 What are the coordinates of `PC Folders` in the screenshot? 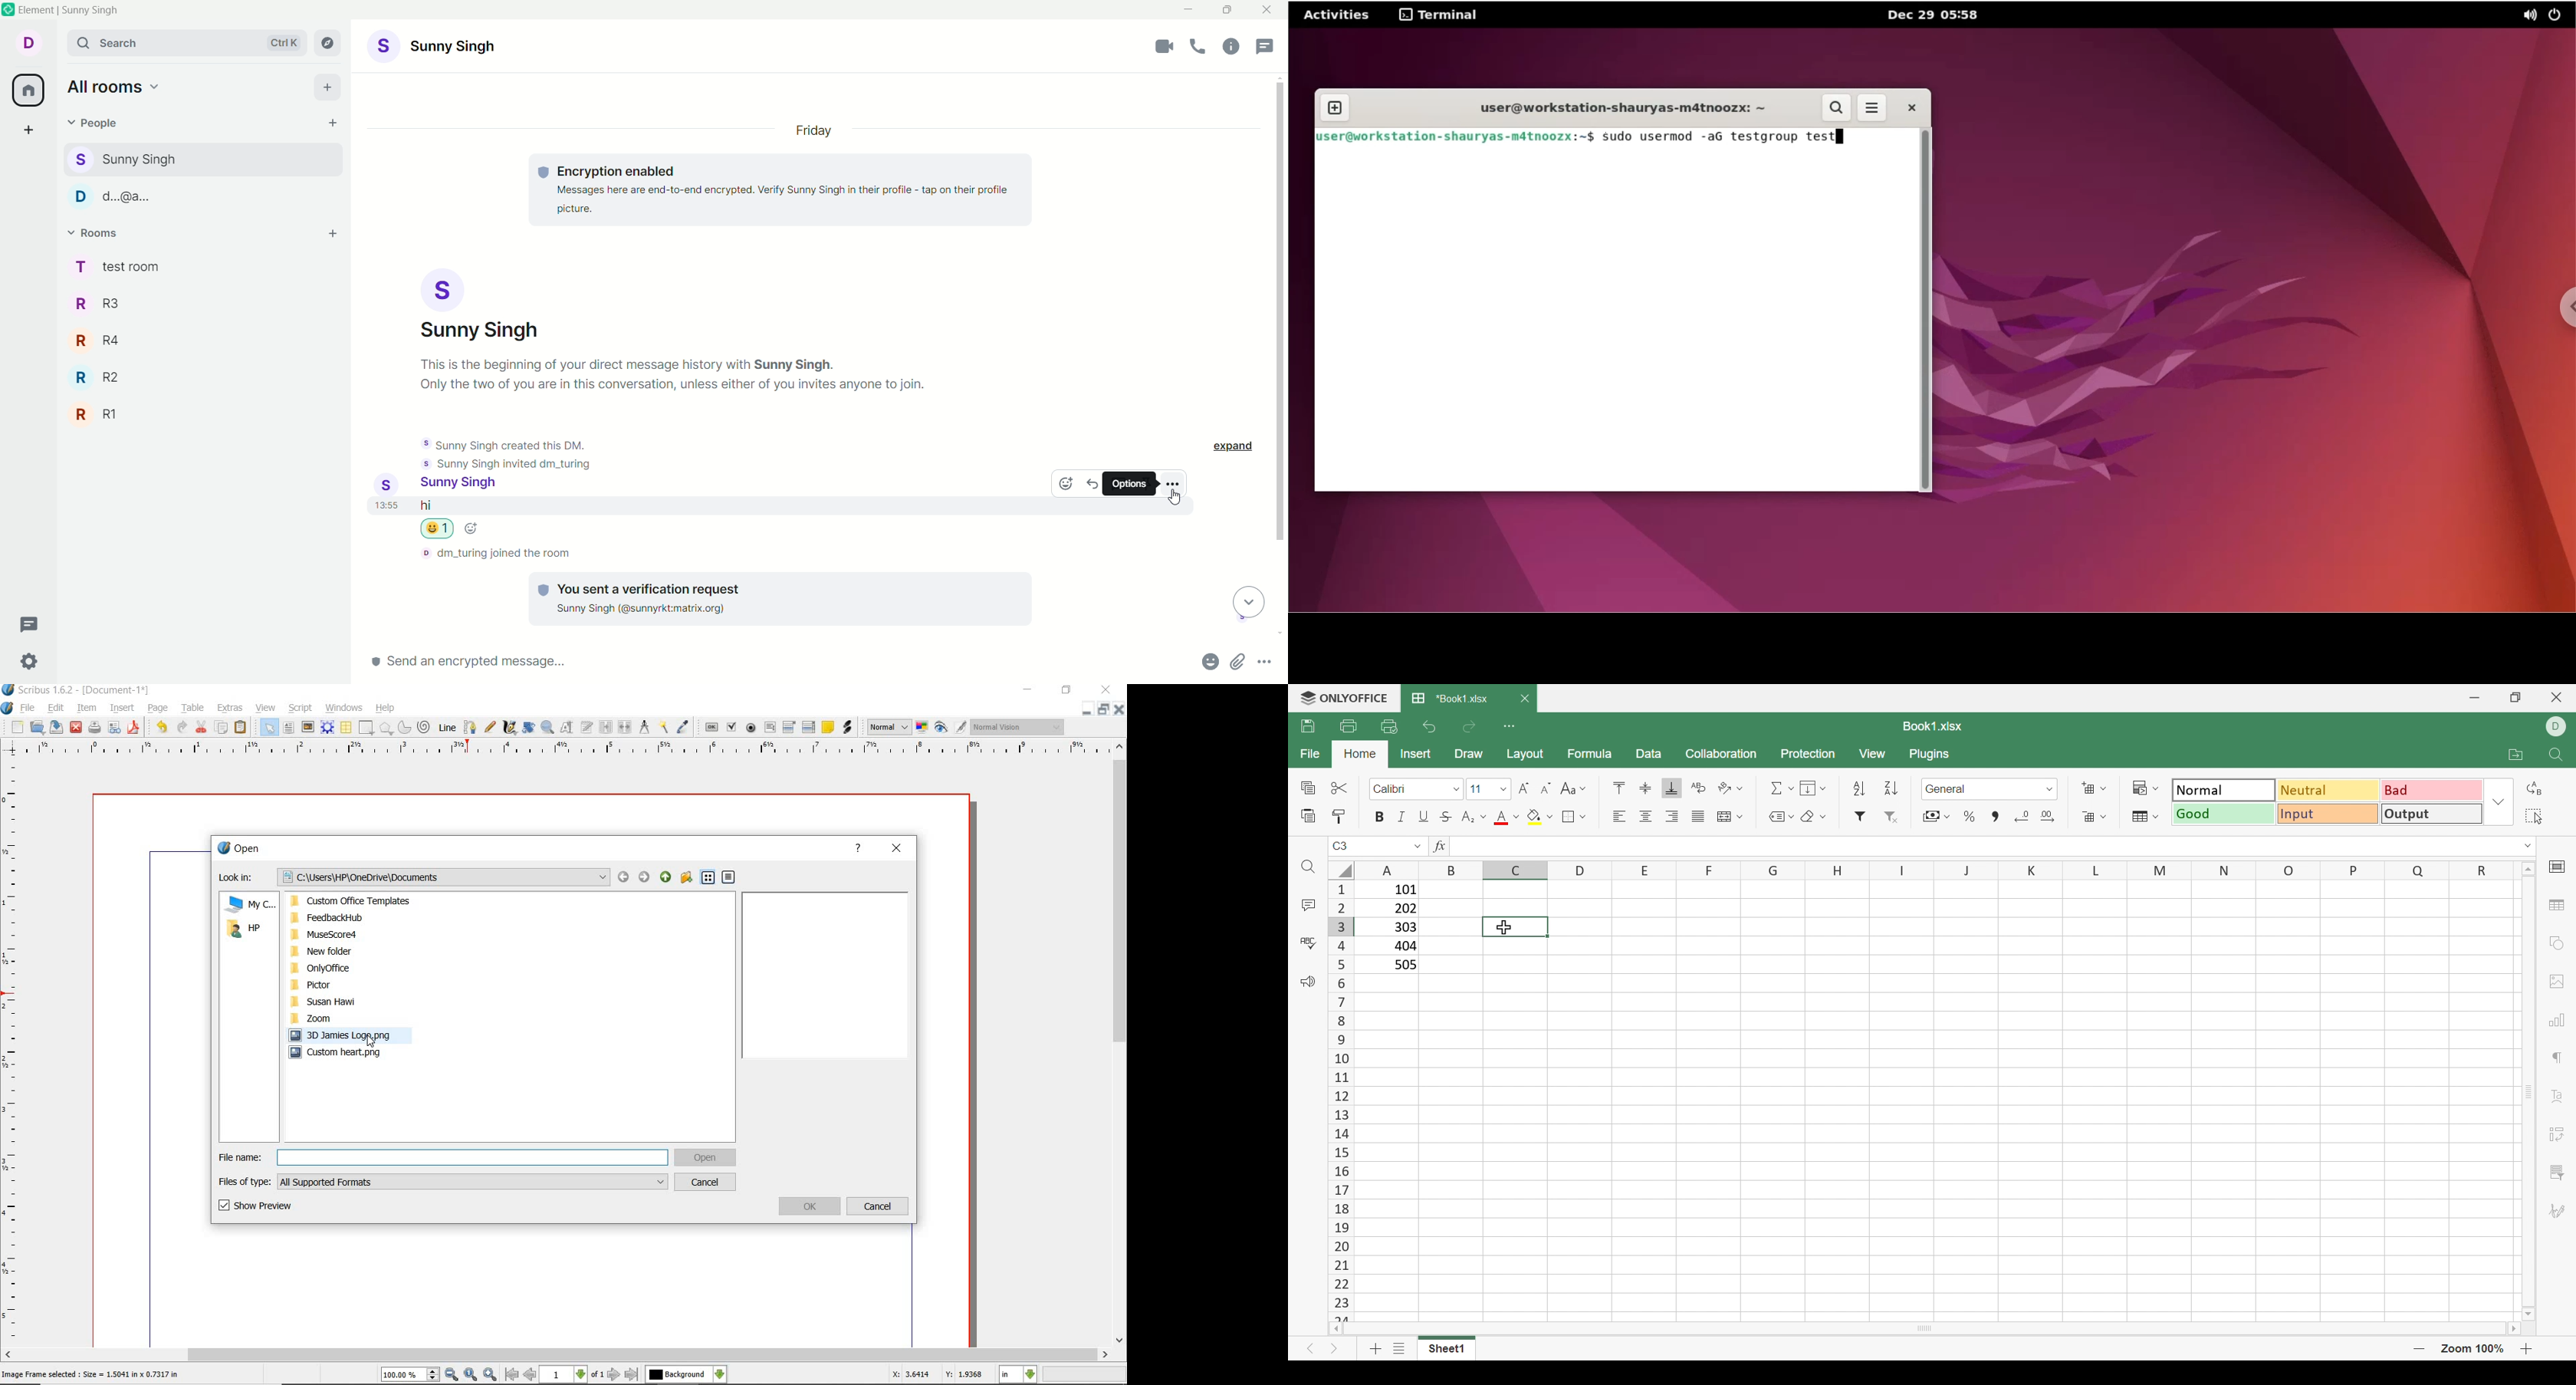 It's located at (371, 959).